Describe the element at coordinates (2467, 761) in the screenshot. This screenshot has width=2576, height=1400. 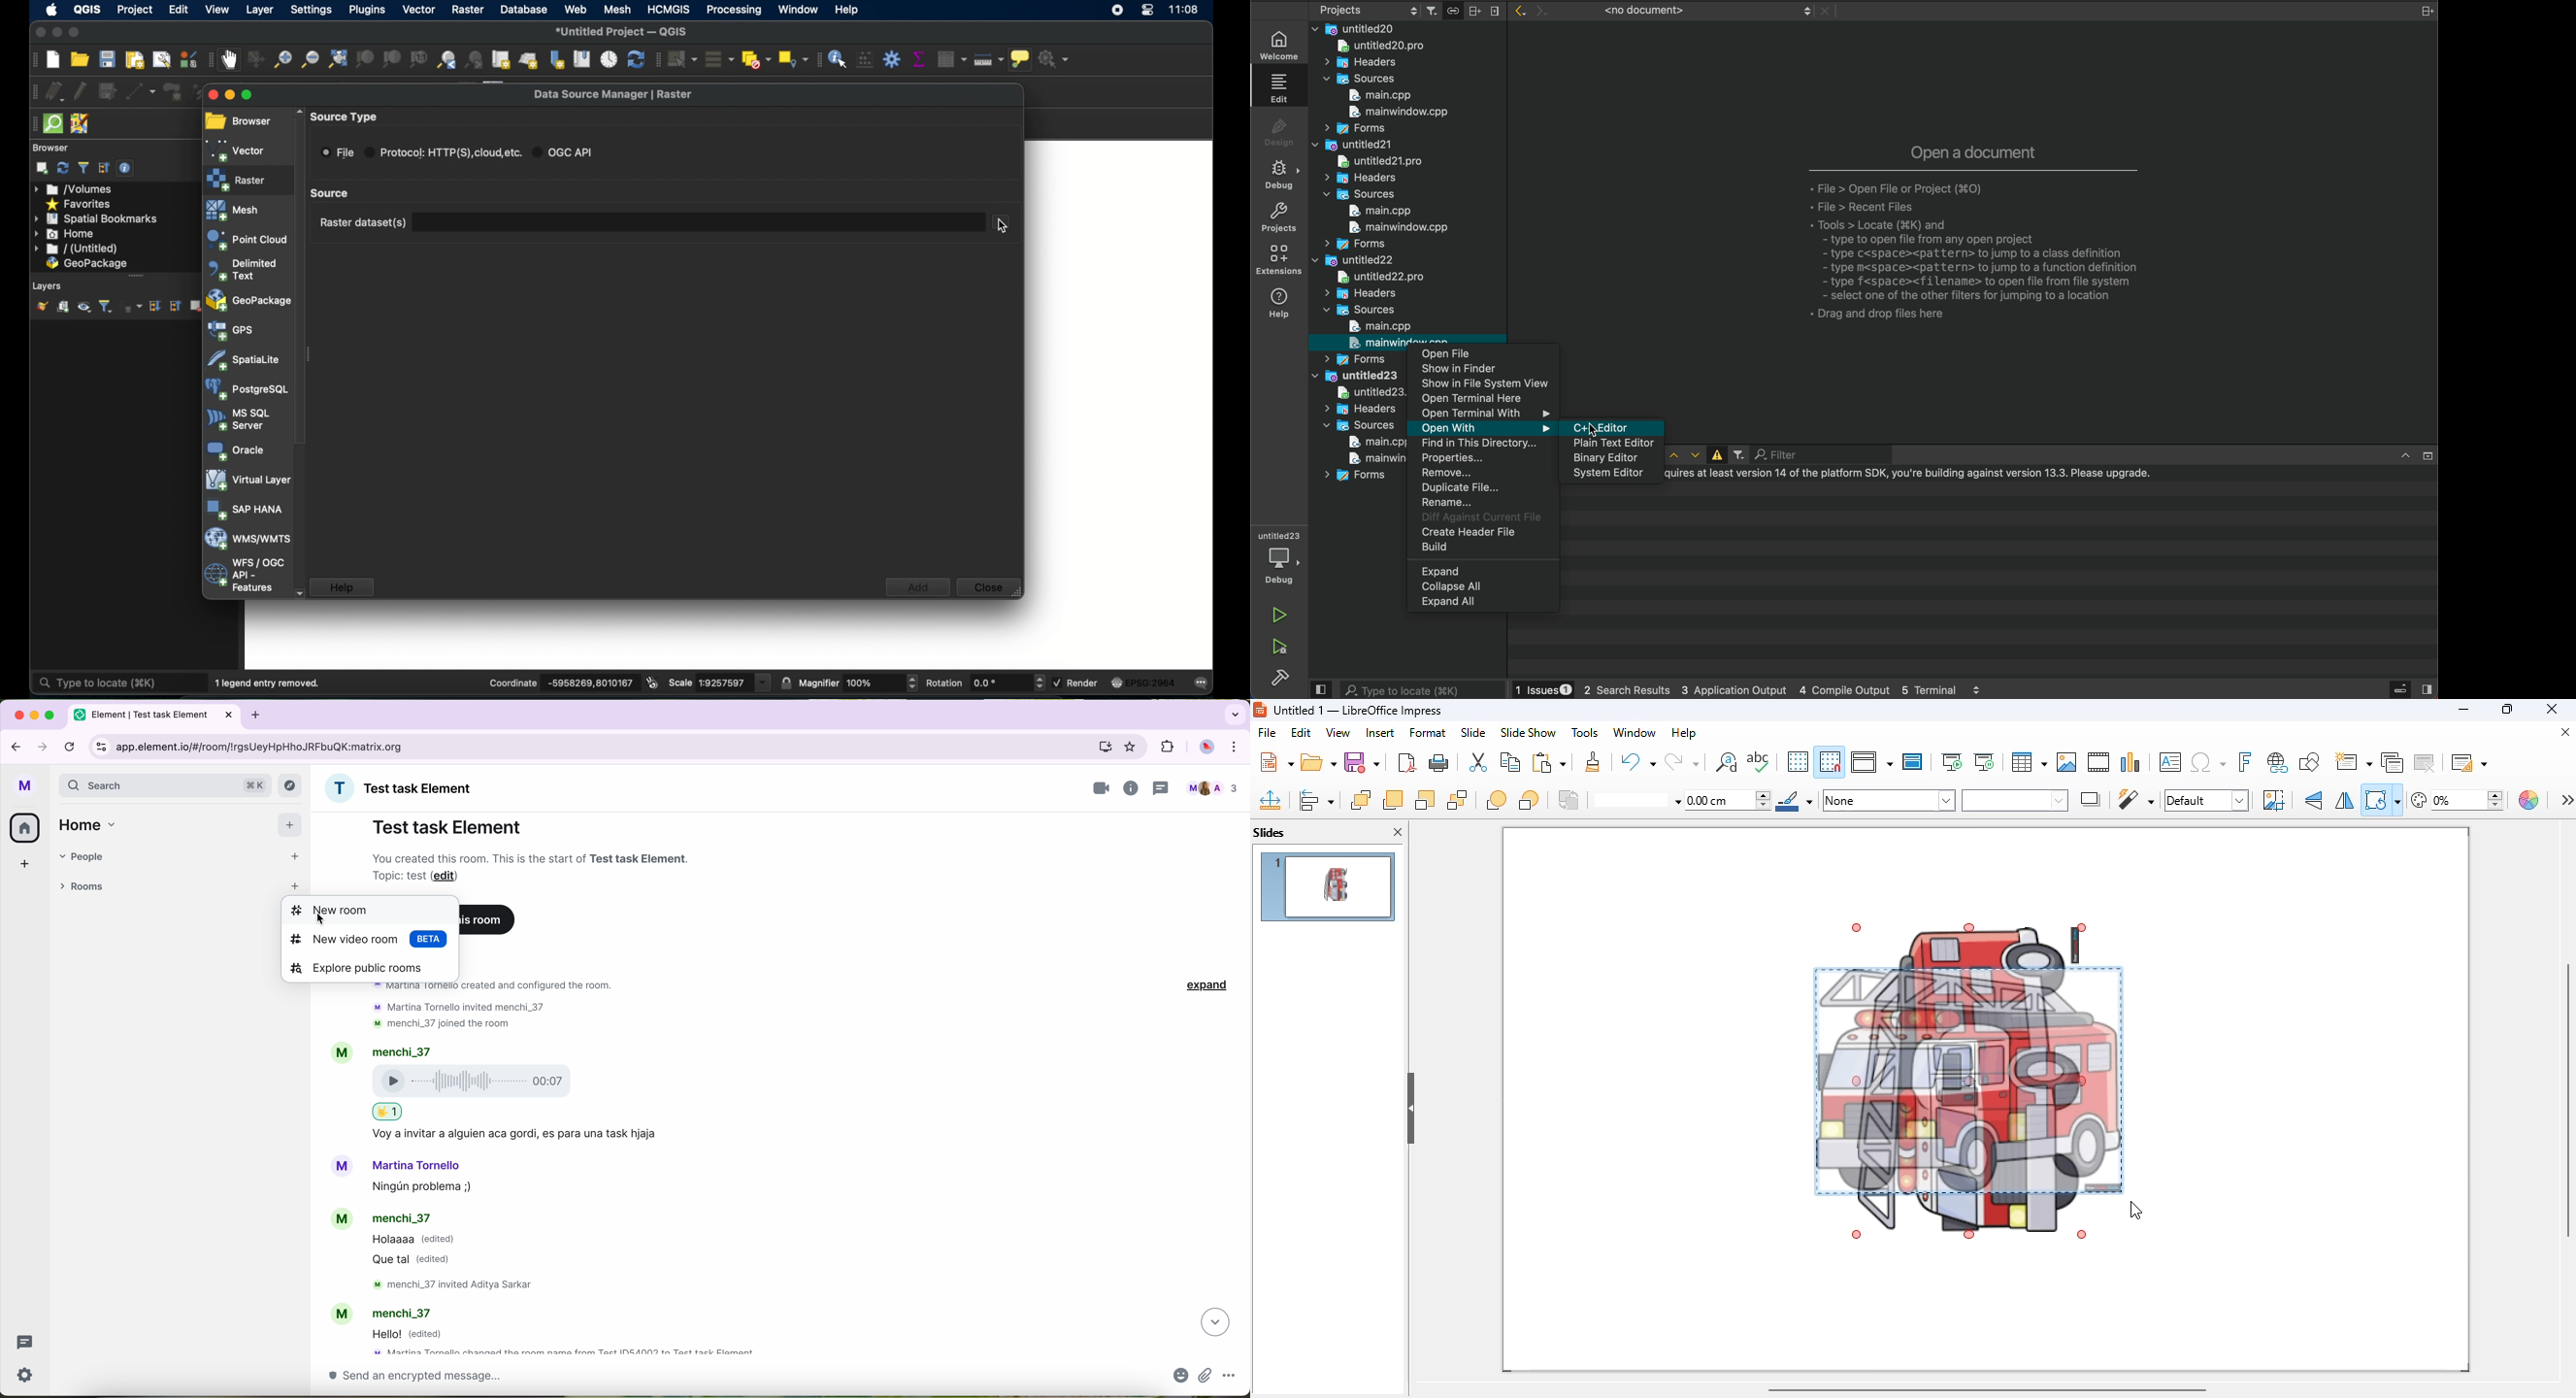
I see `slide layout` at that location.